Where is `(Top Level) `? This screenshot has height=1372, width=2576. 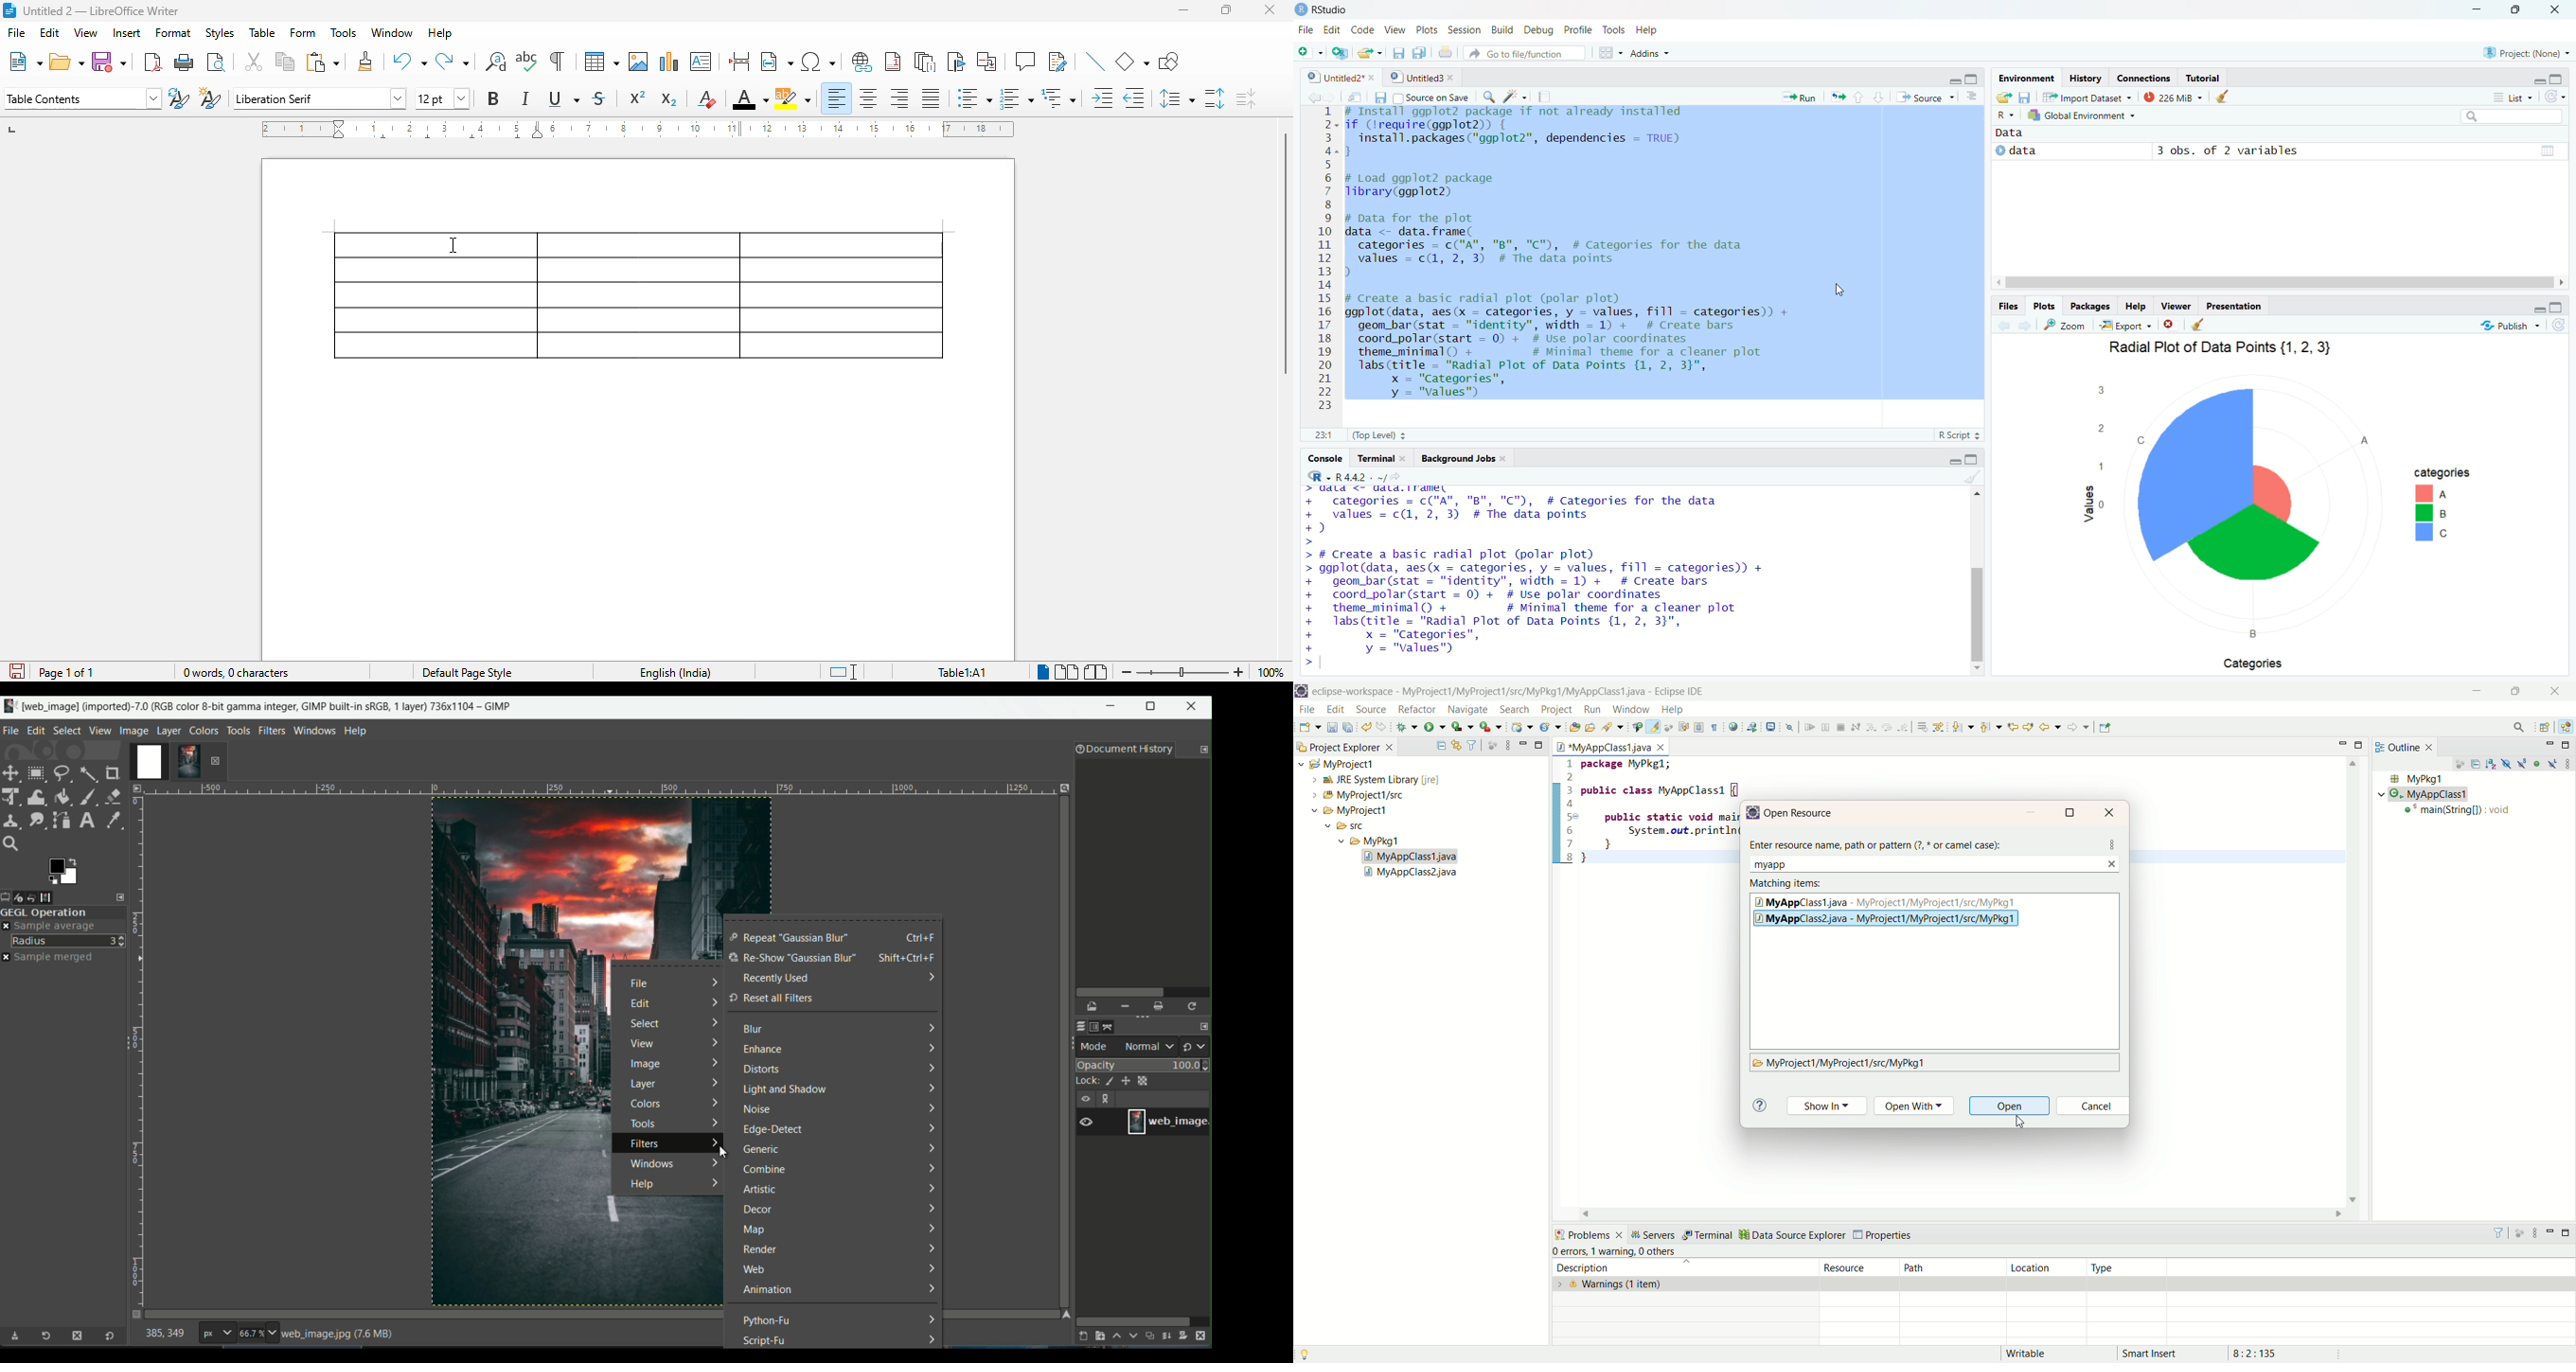 (Top Level)  is located at coordinates (1381, 435).